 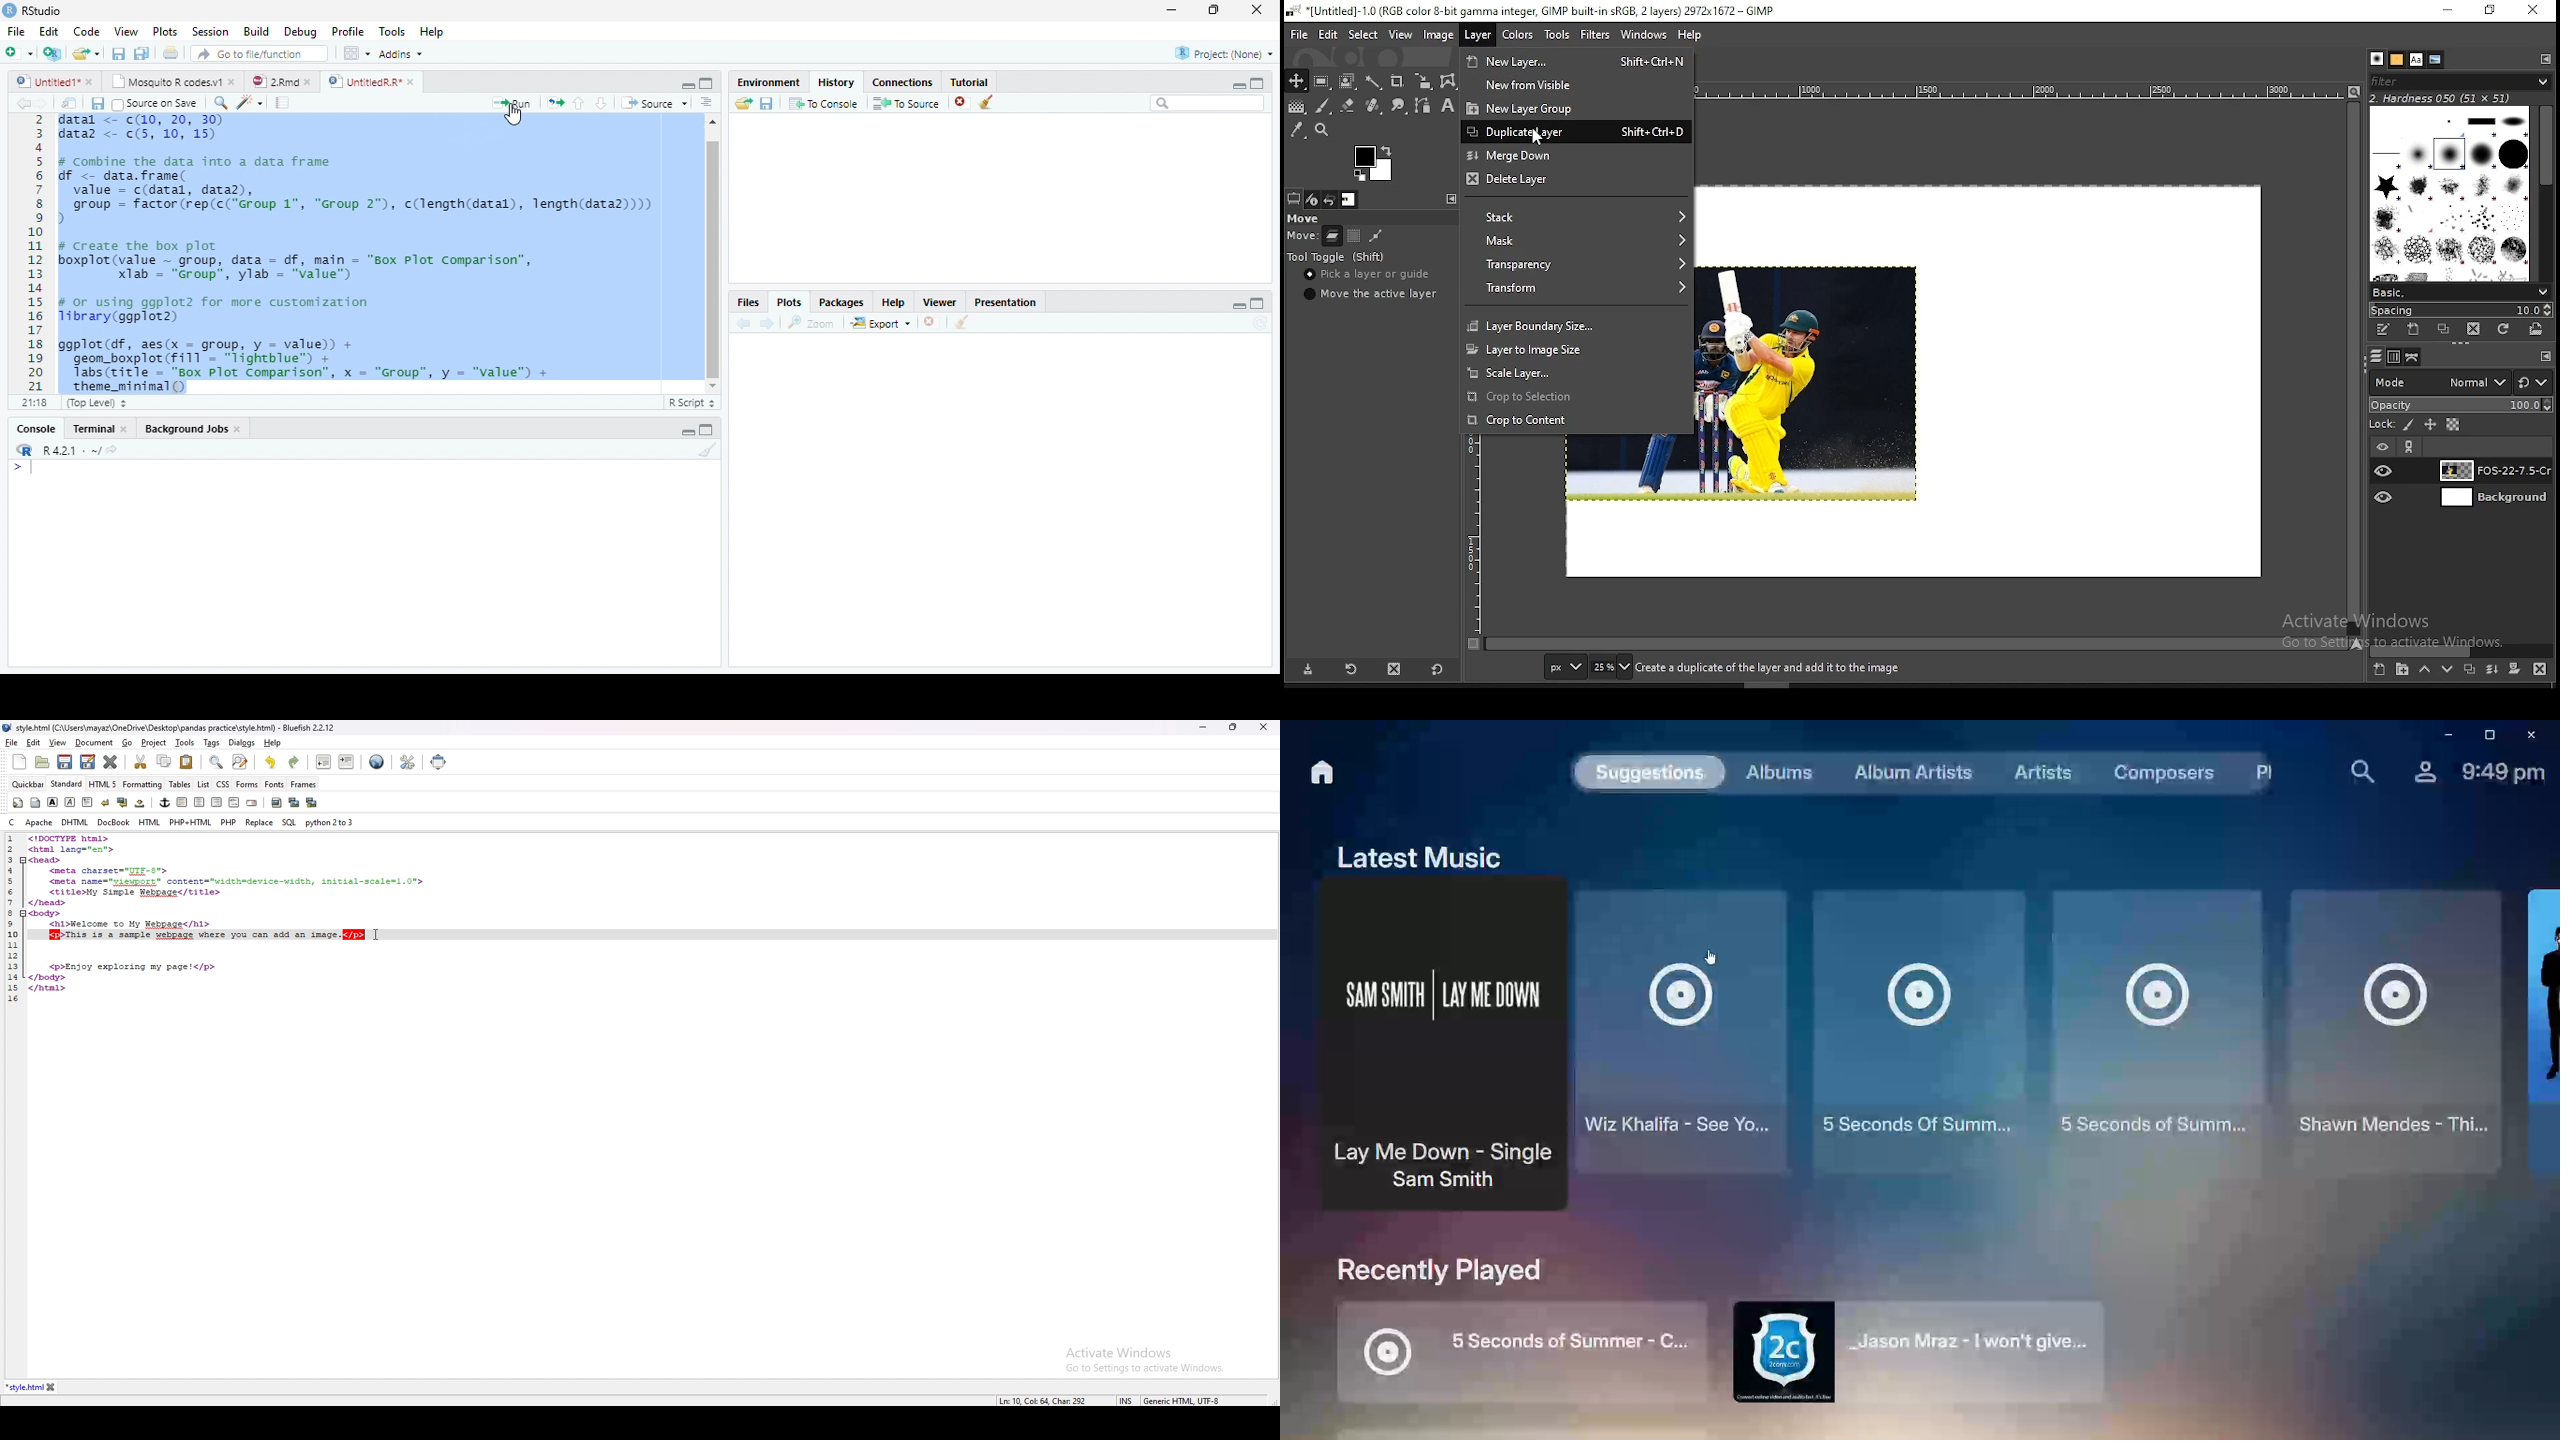 I want to click on Refresh current plot, so click(x=1260, y=324).